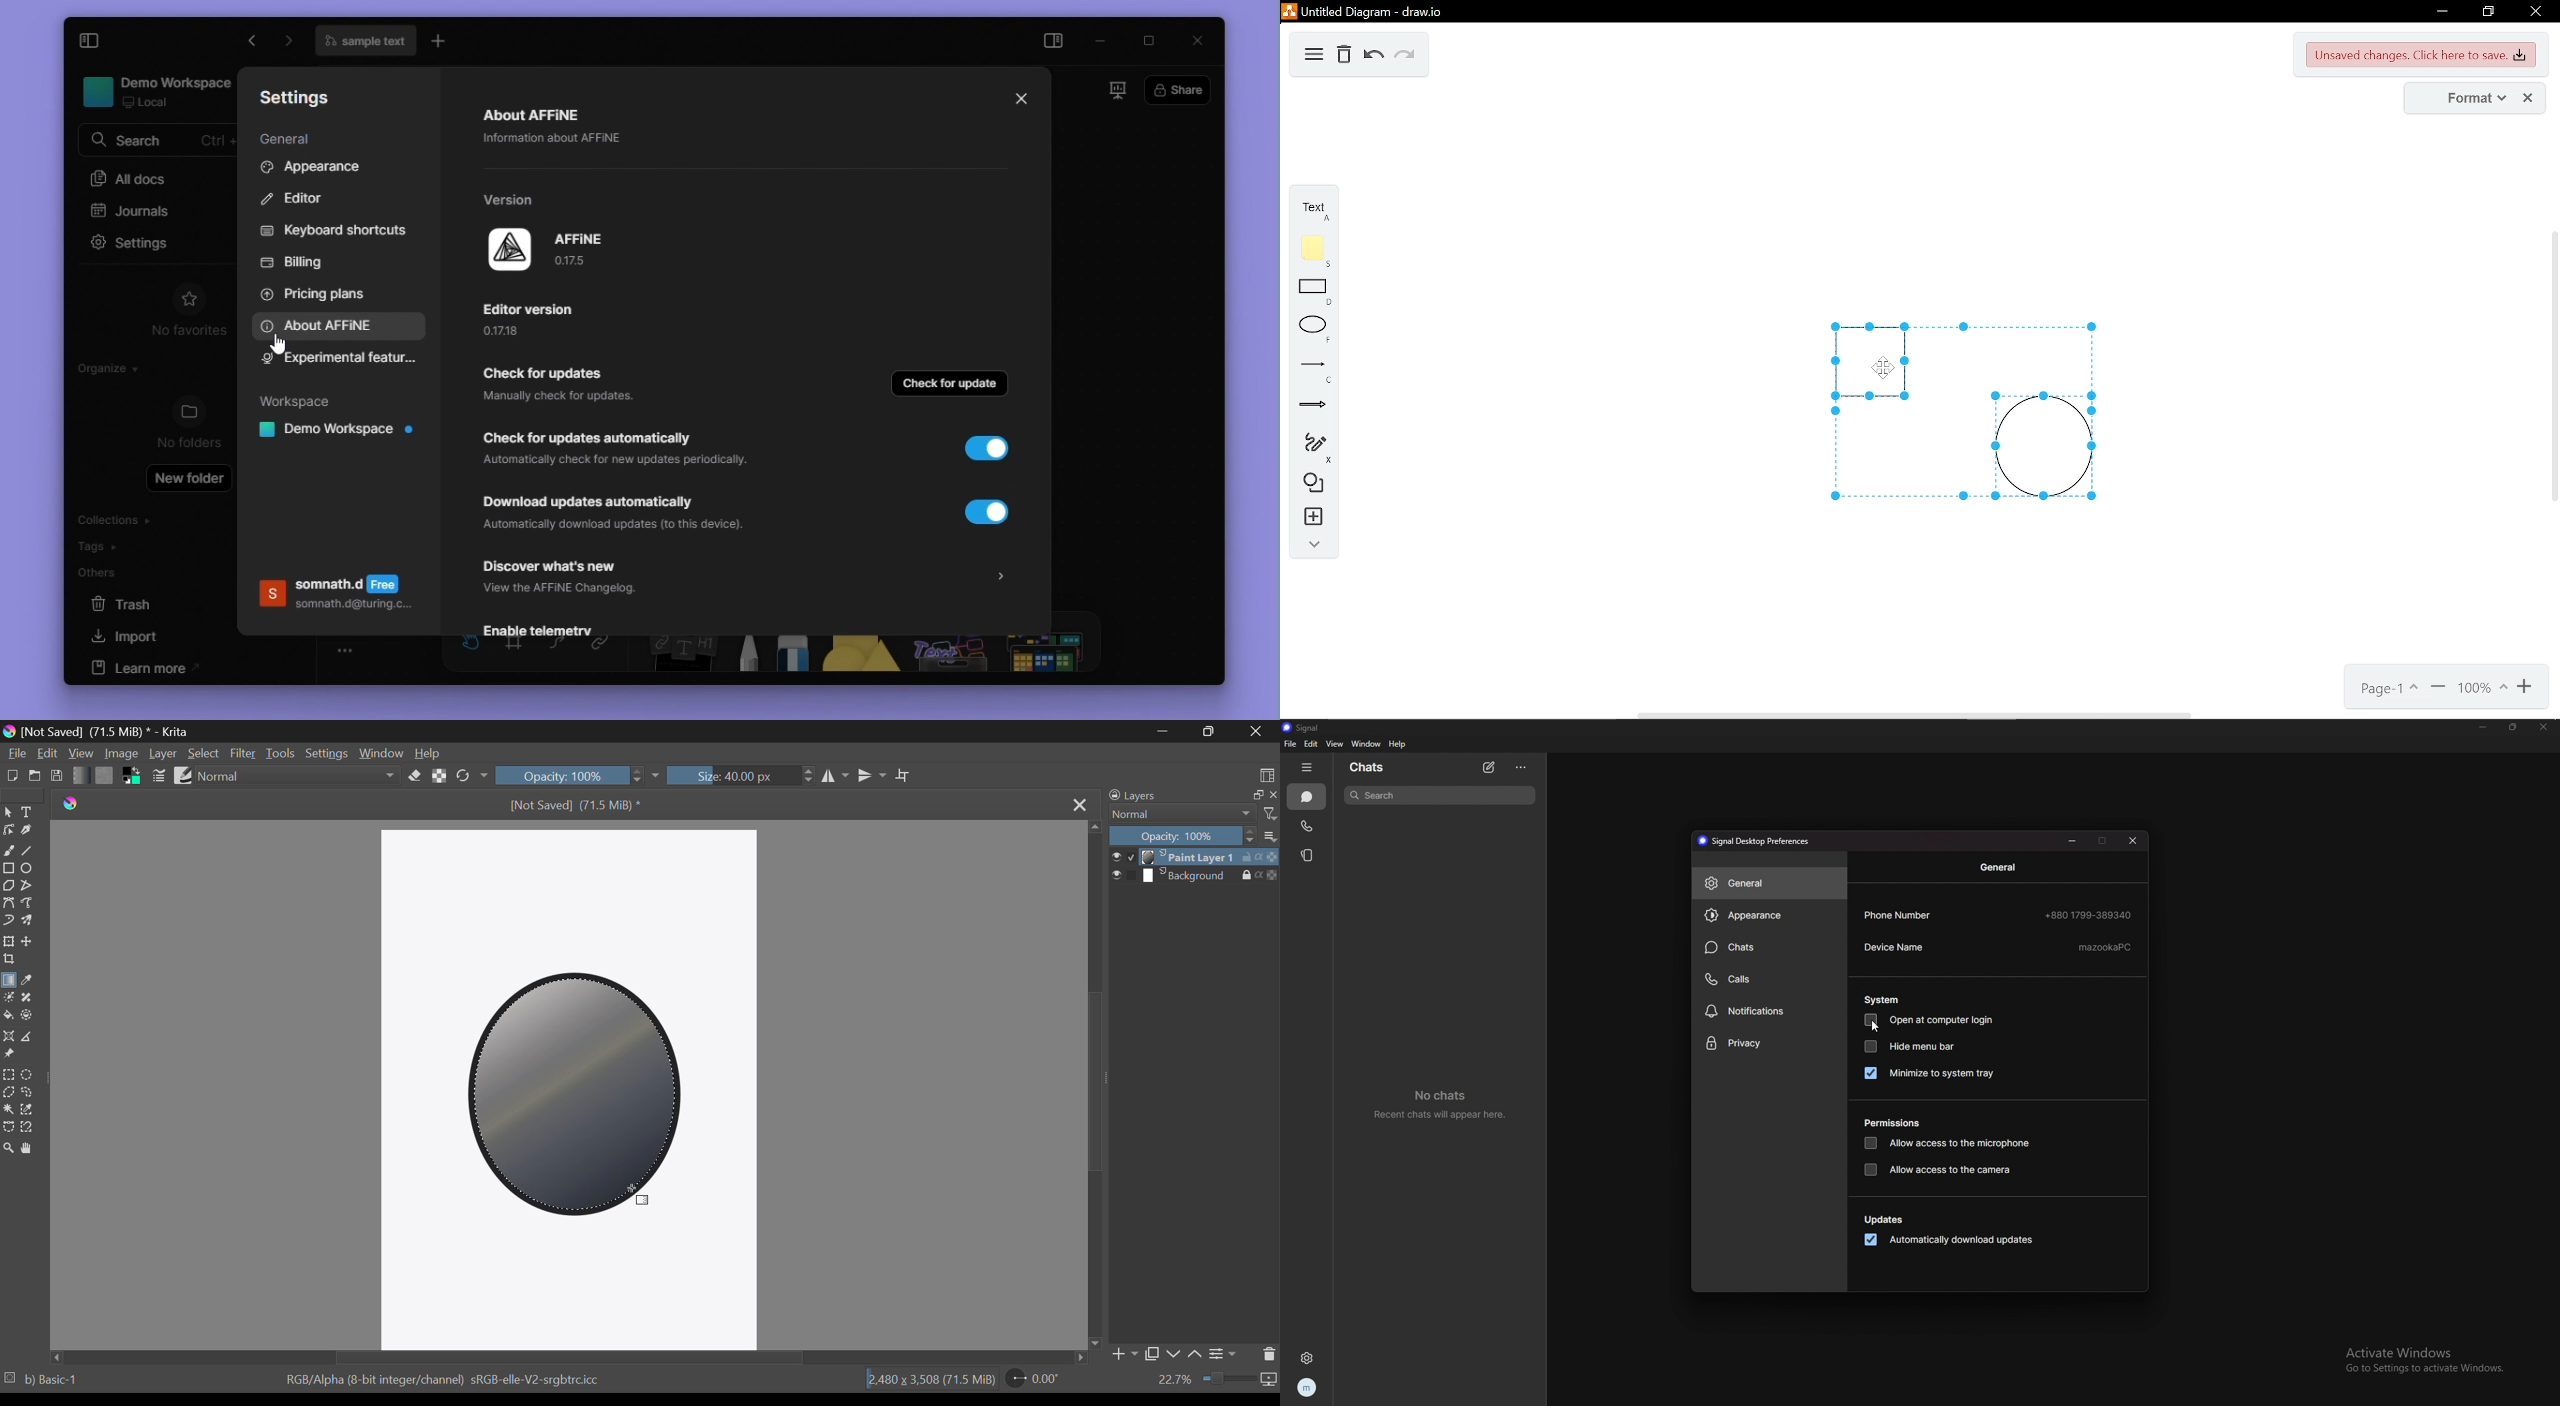 The image size is (2576, 1428). I want to click on Rectangle Selection, so click(11, 1073).